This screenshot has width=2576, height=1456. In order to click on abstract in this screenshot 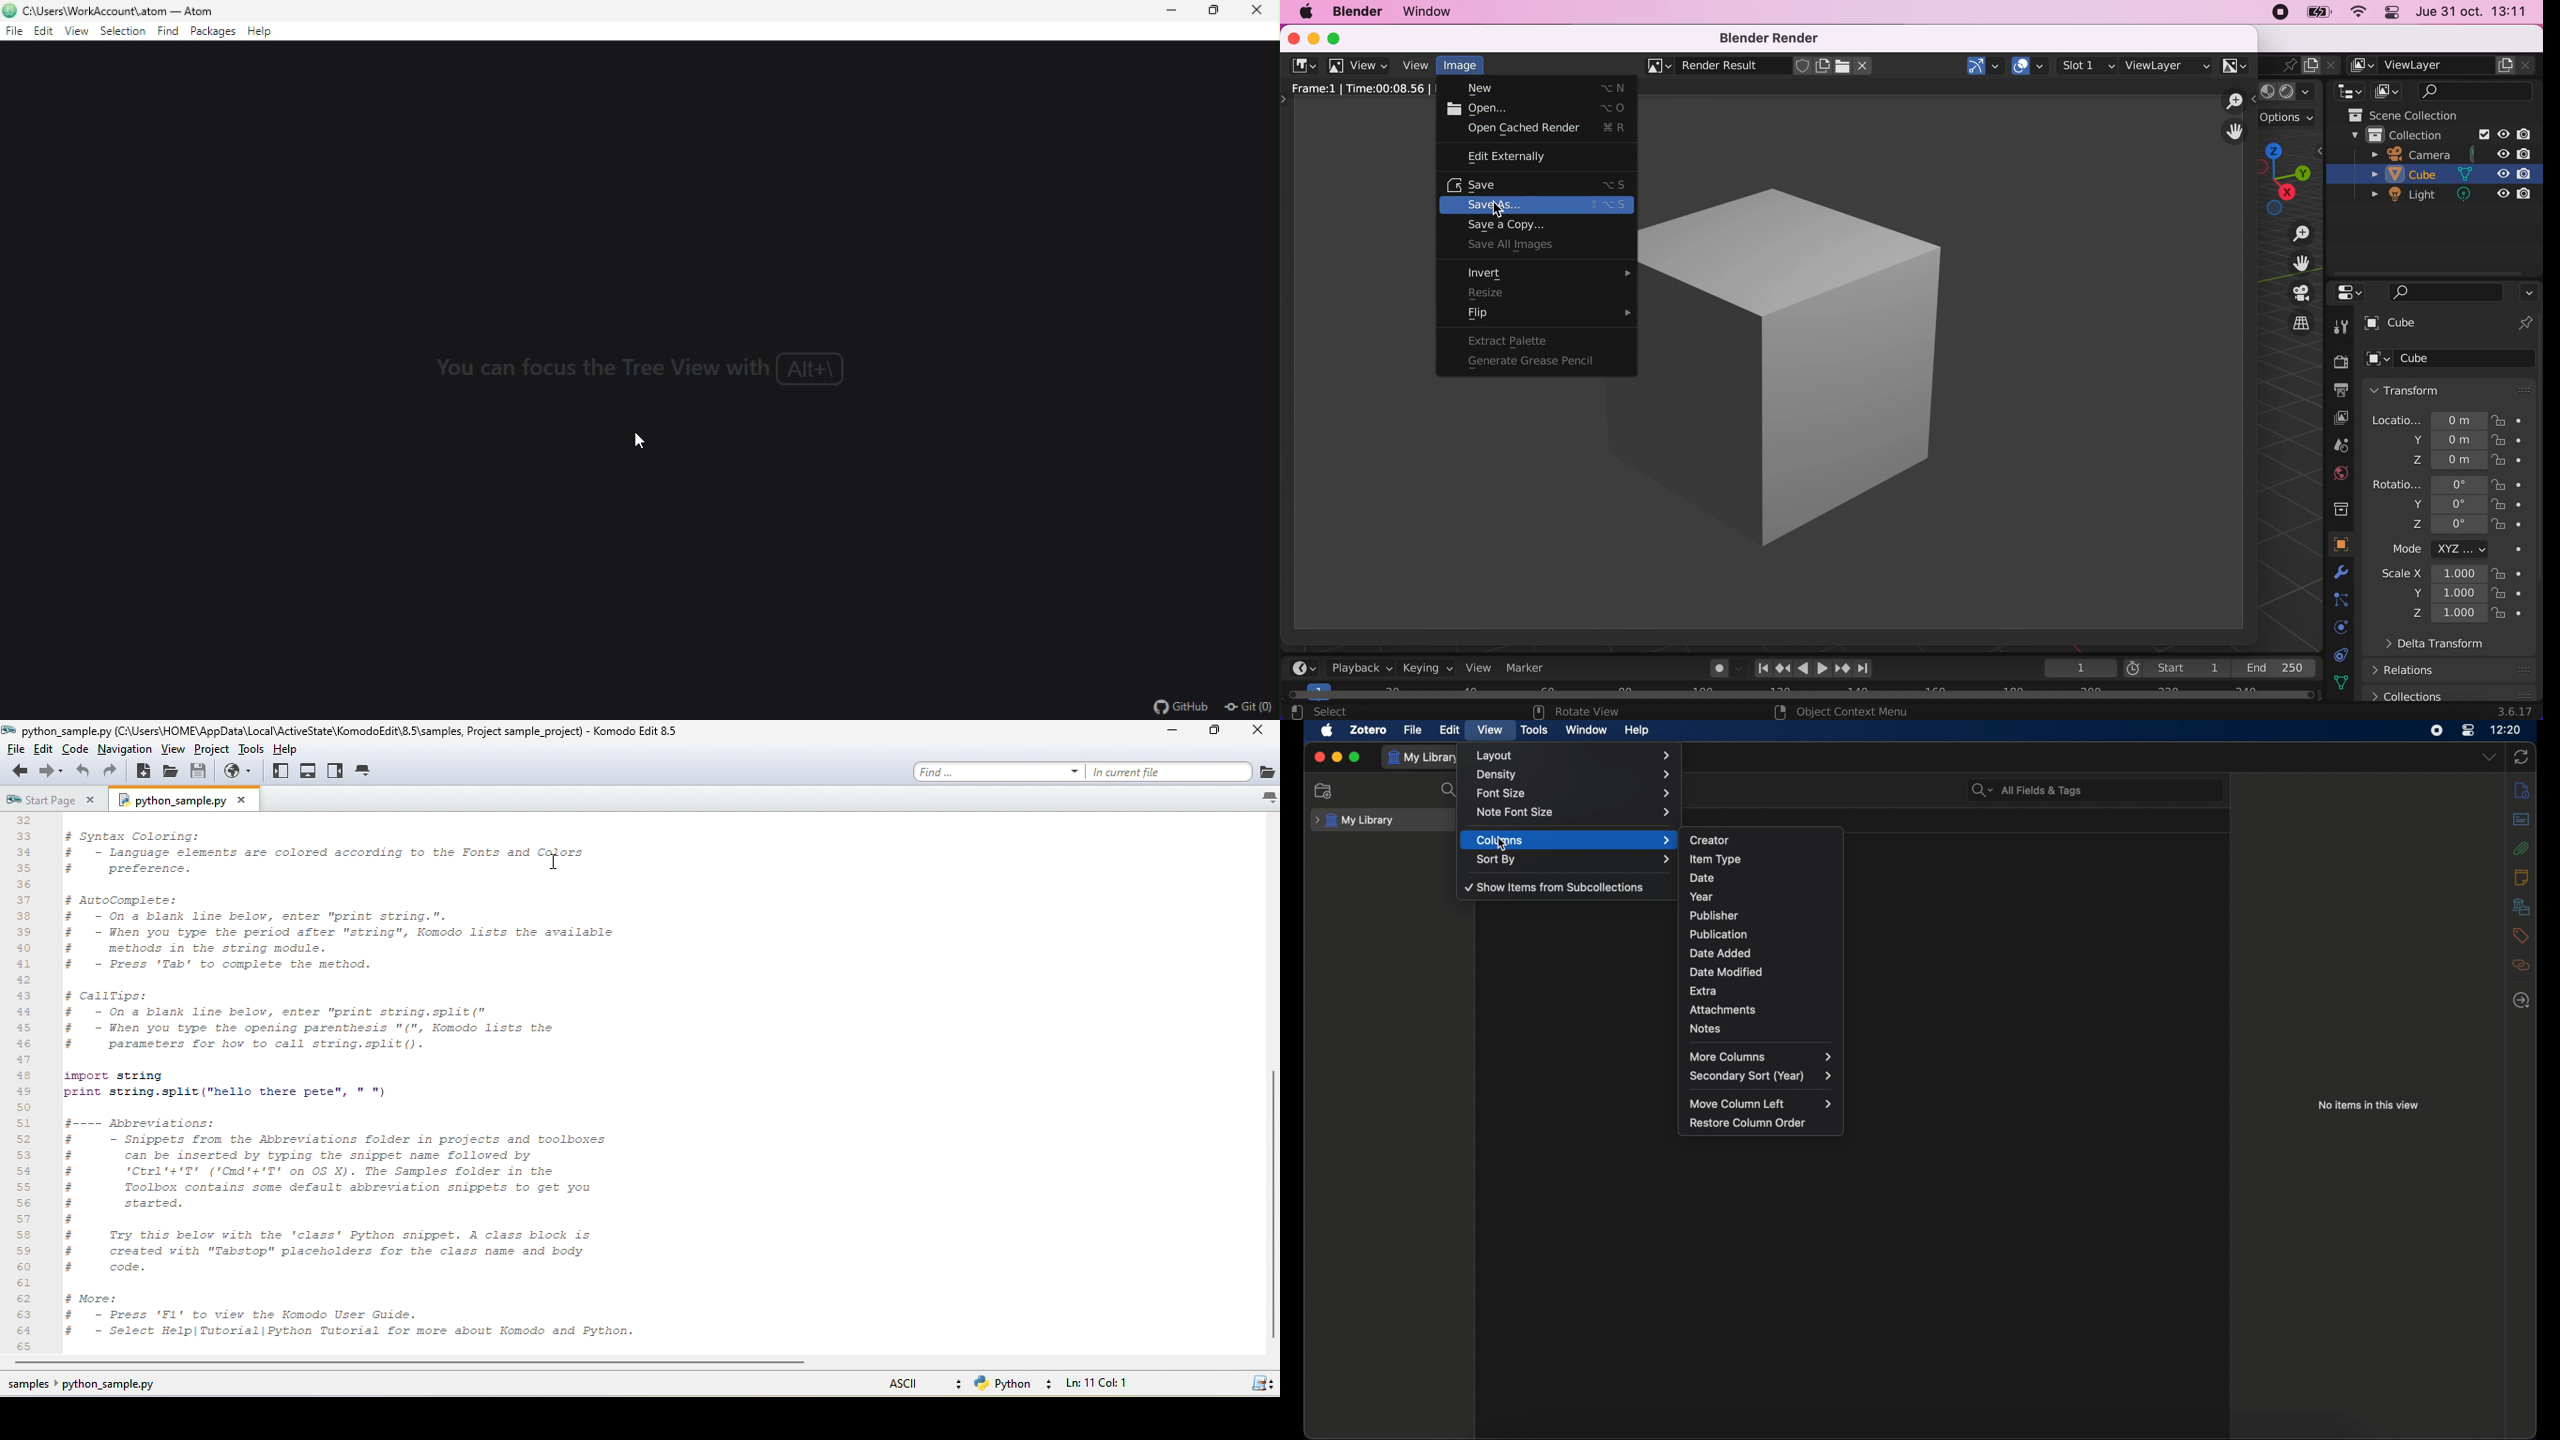, I will do `click(2521, 820)`.